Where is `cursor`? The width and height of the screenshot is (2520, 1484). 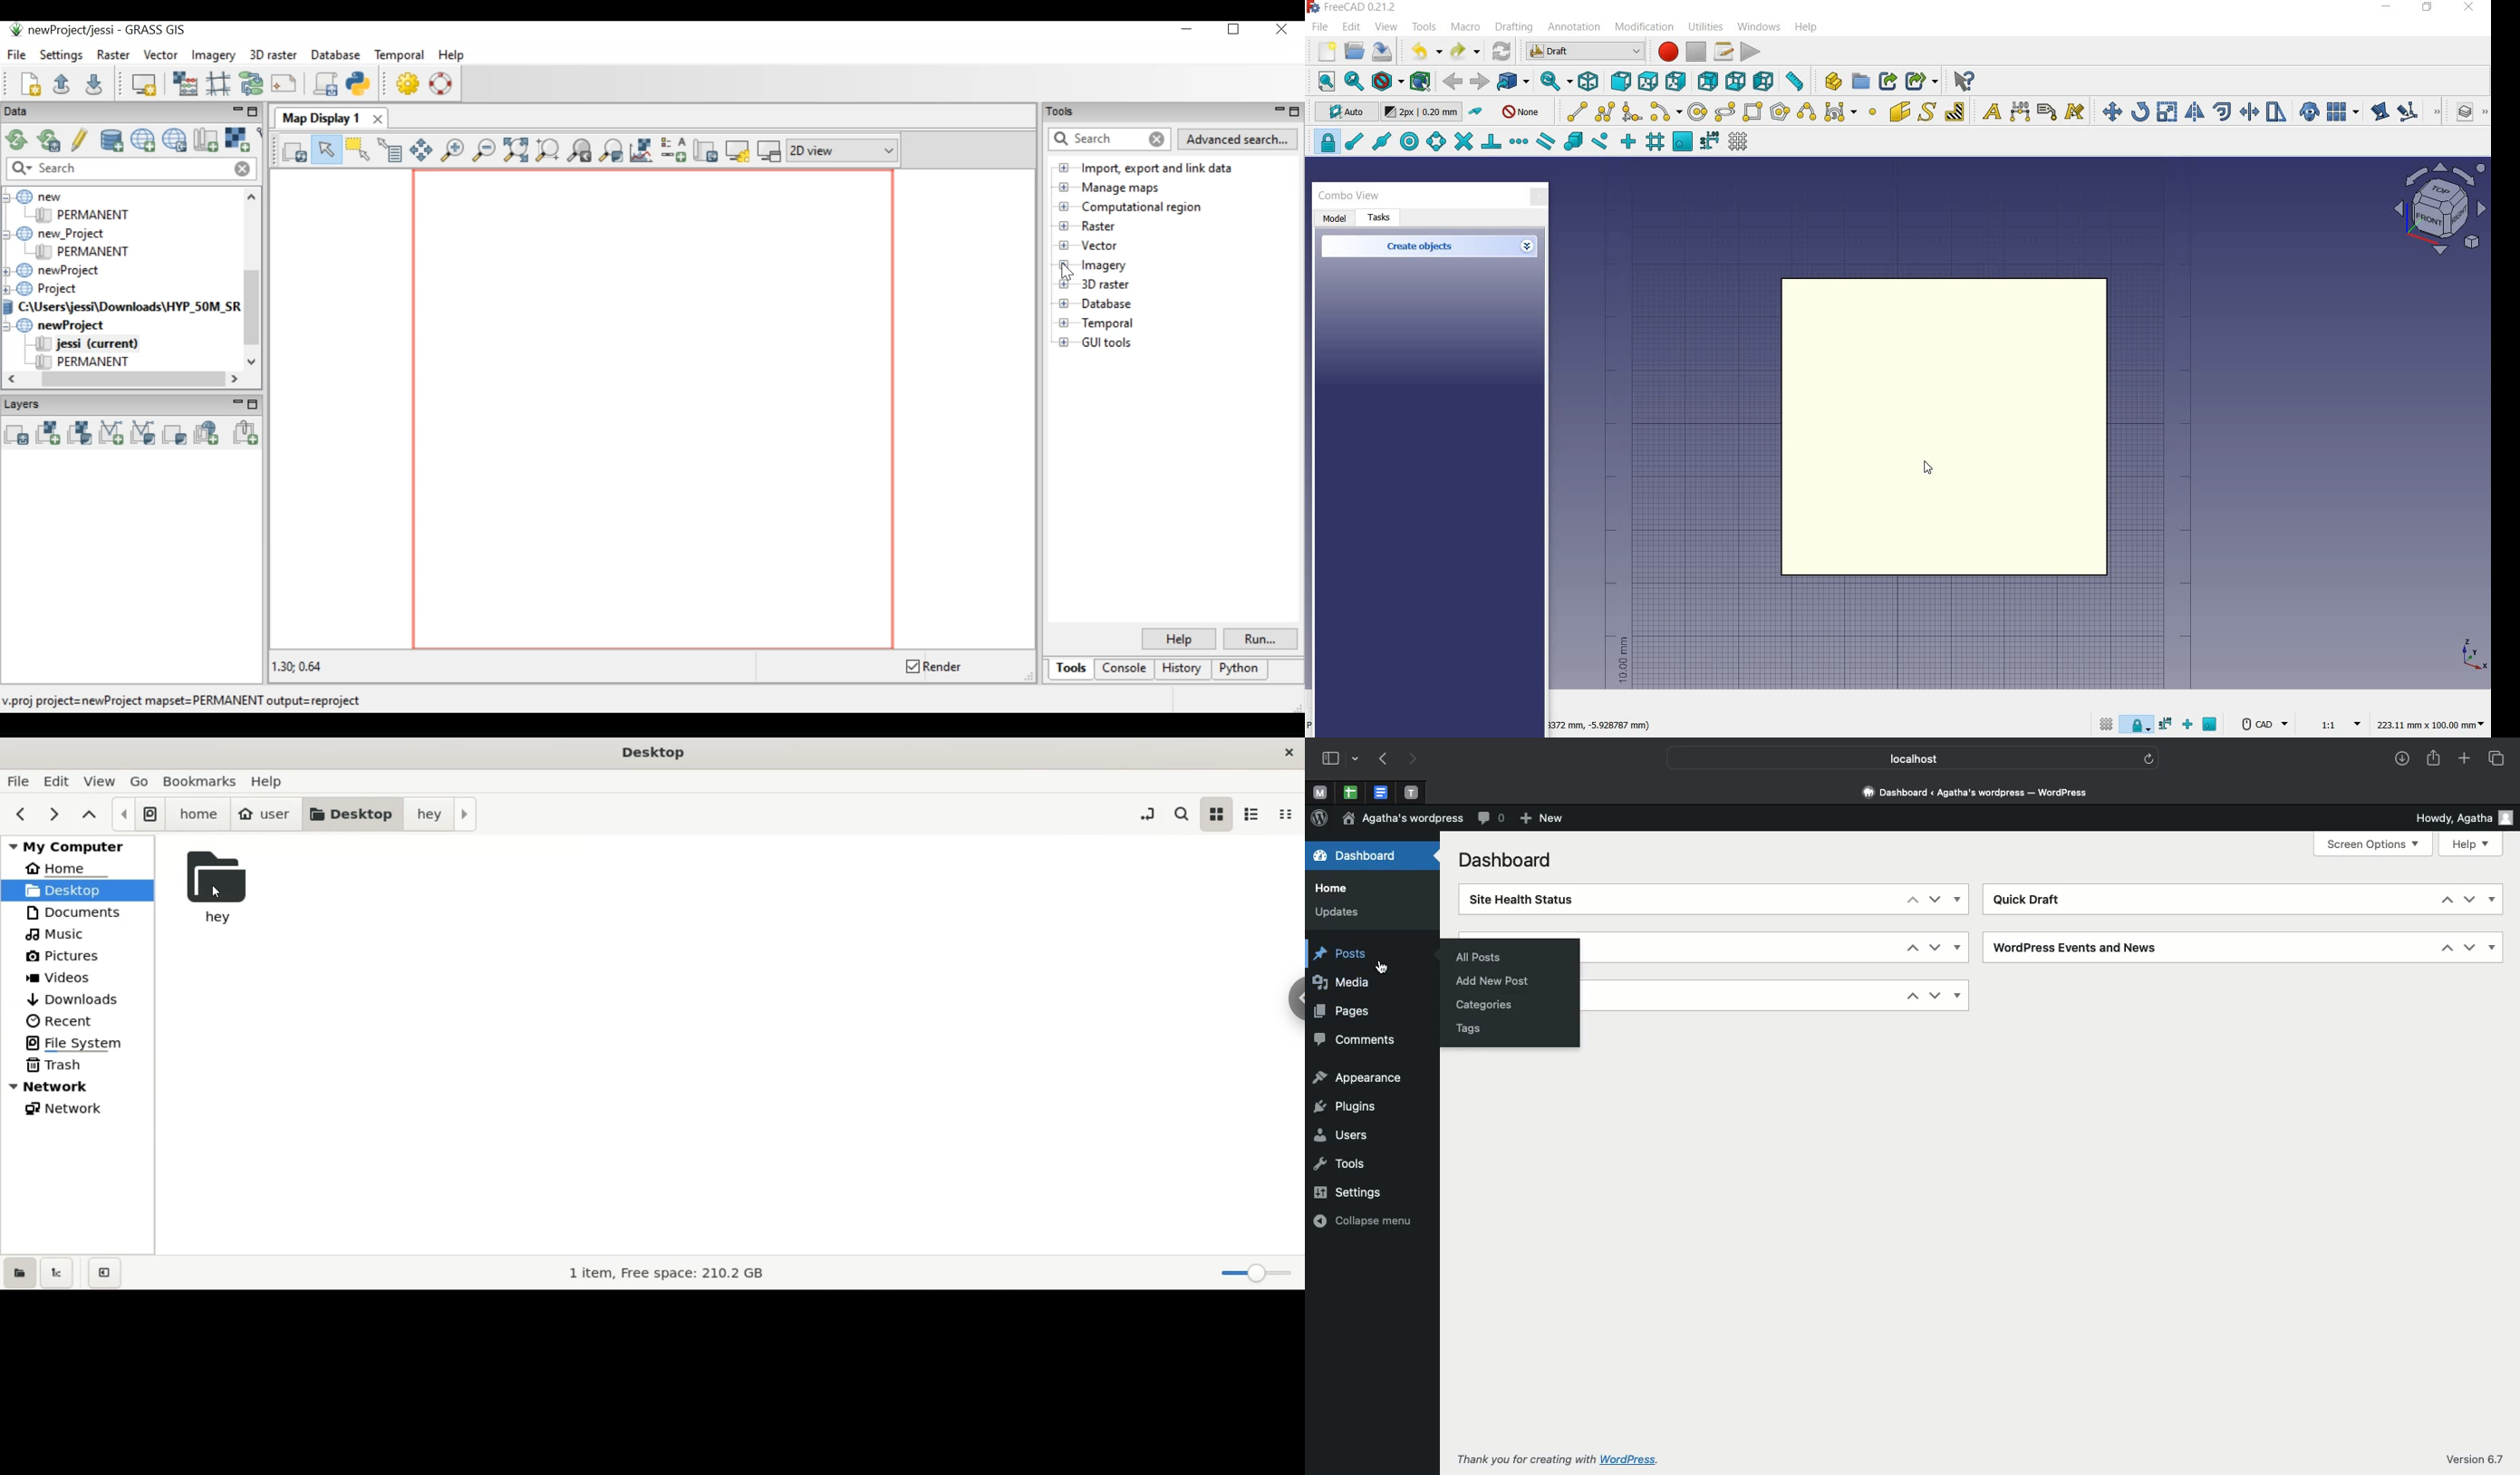 cursor is located at coordinates (1384, 965).